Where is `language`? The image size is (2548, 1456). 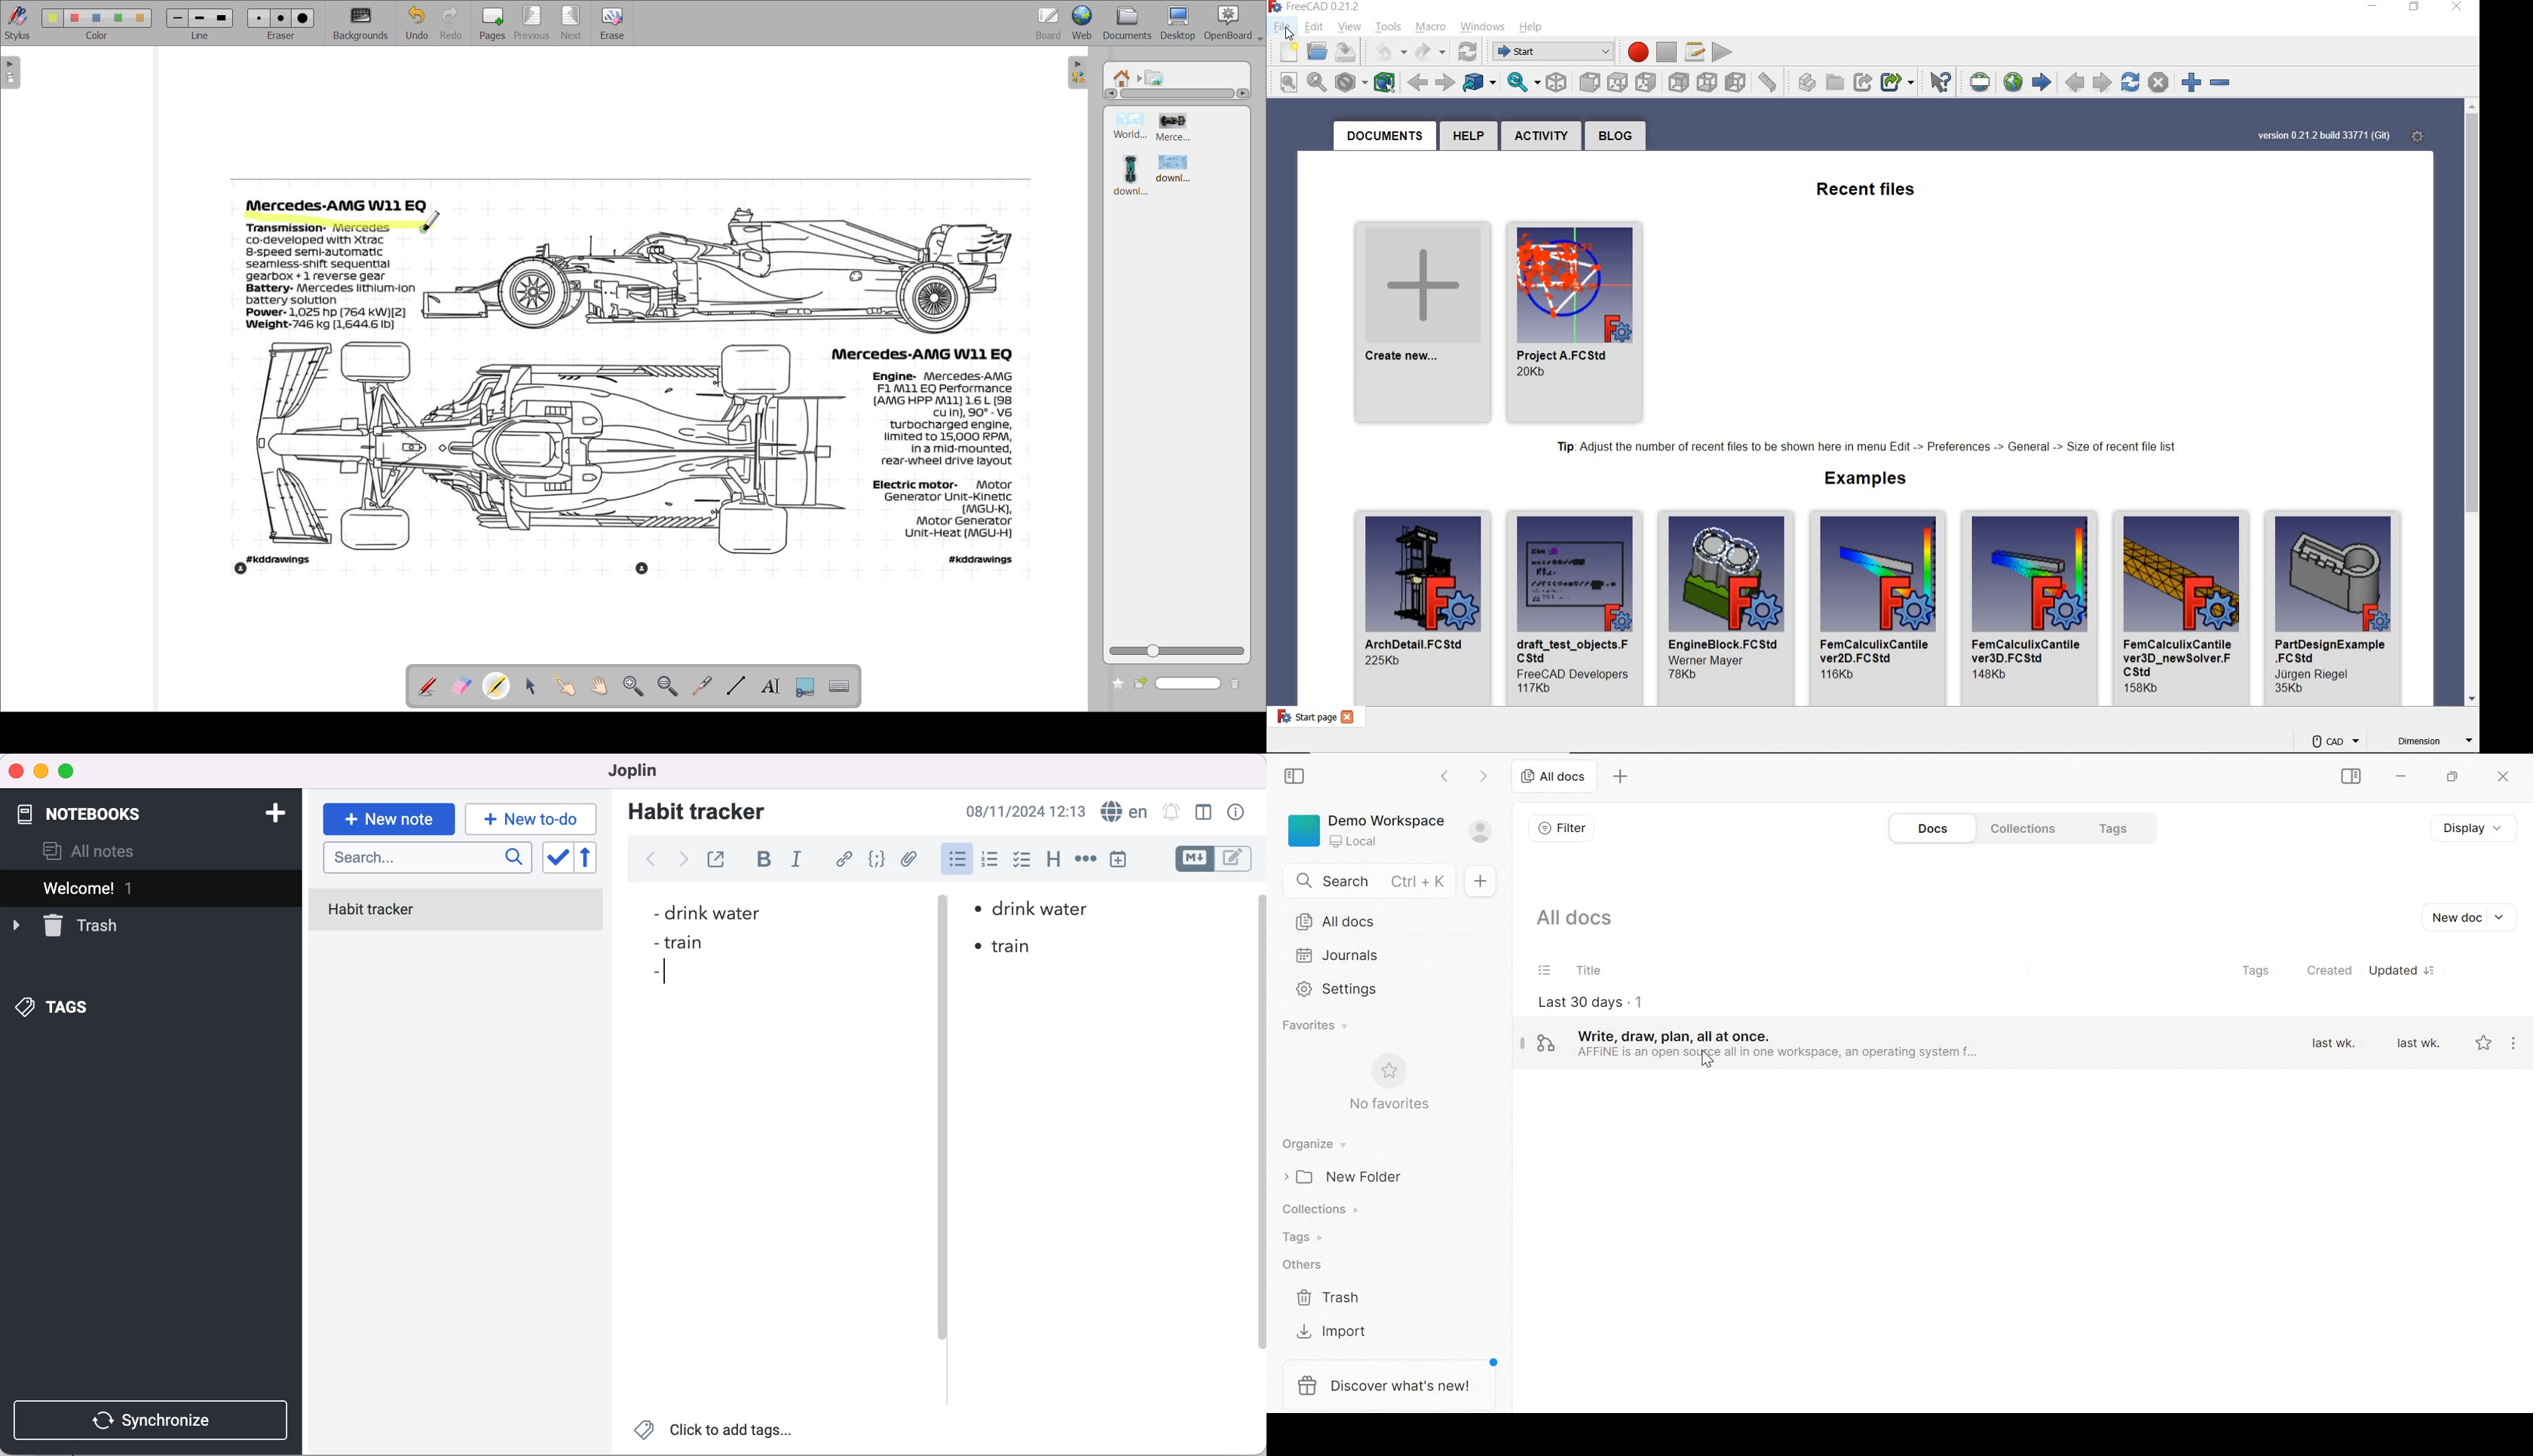 language is located at coordinates (1122, 812).